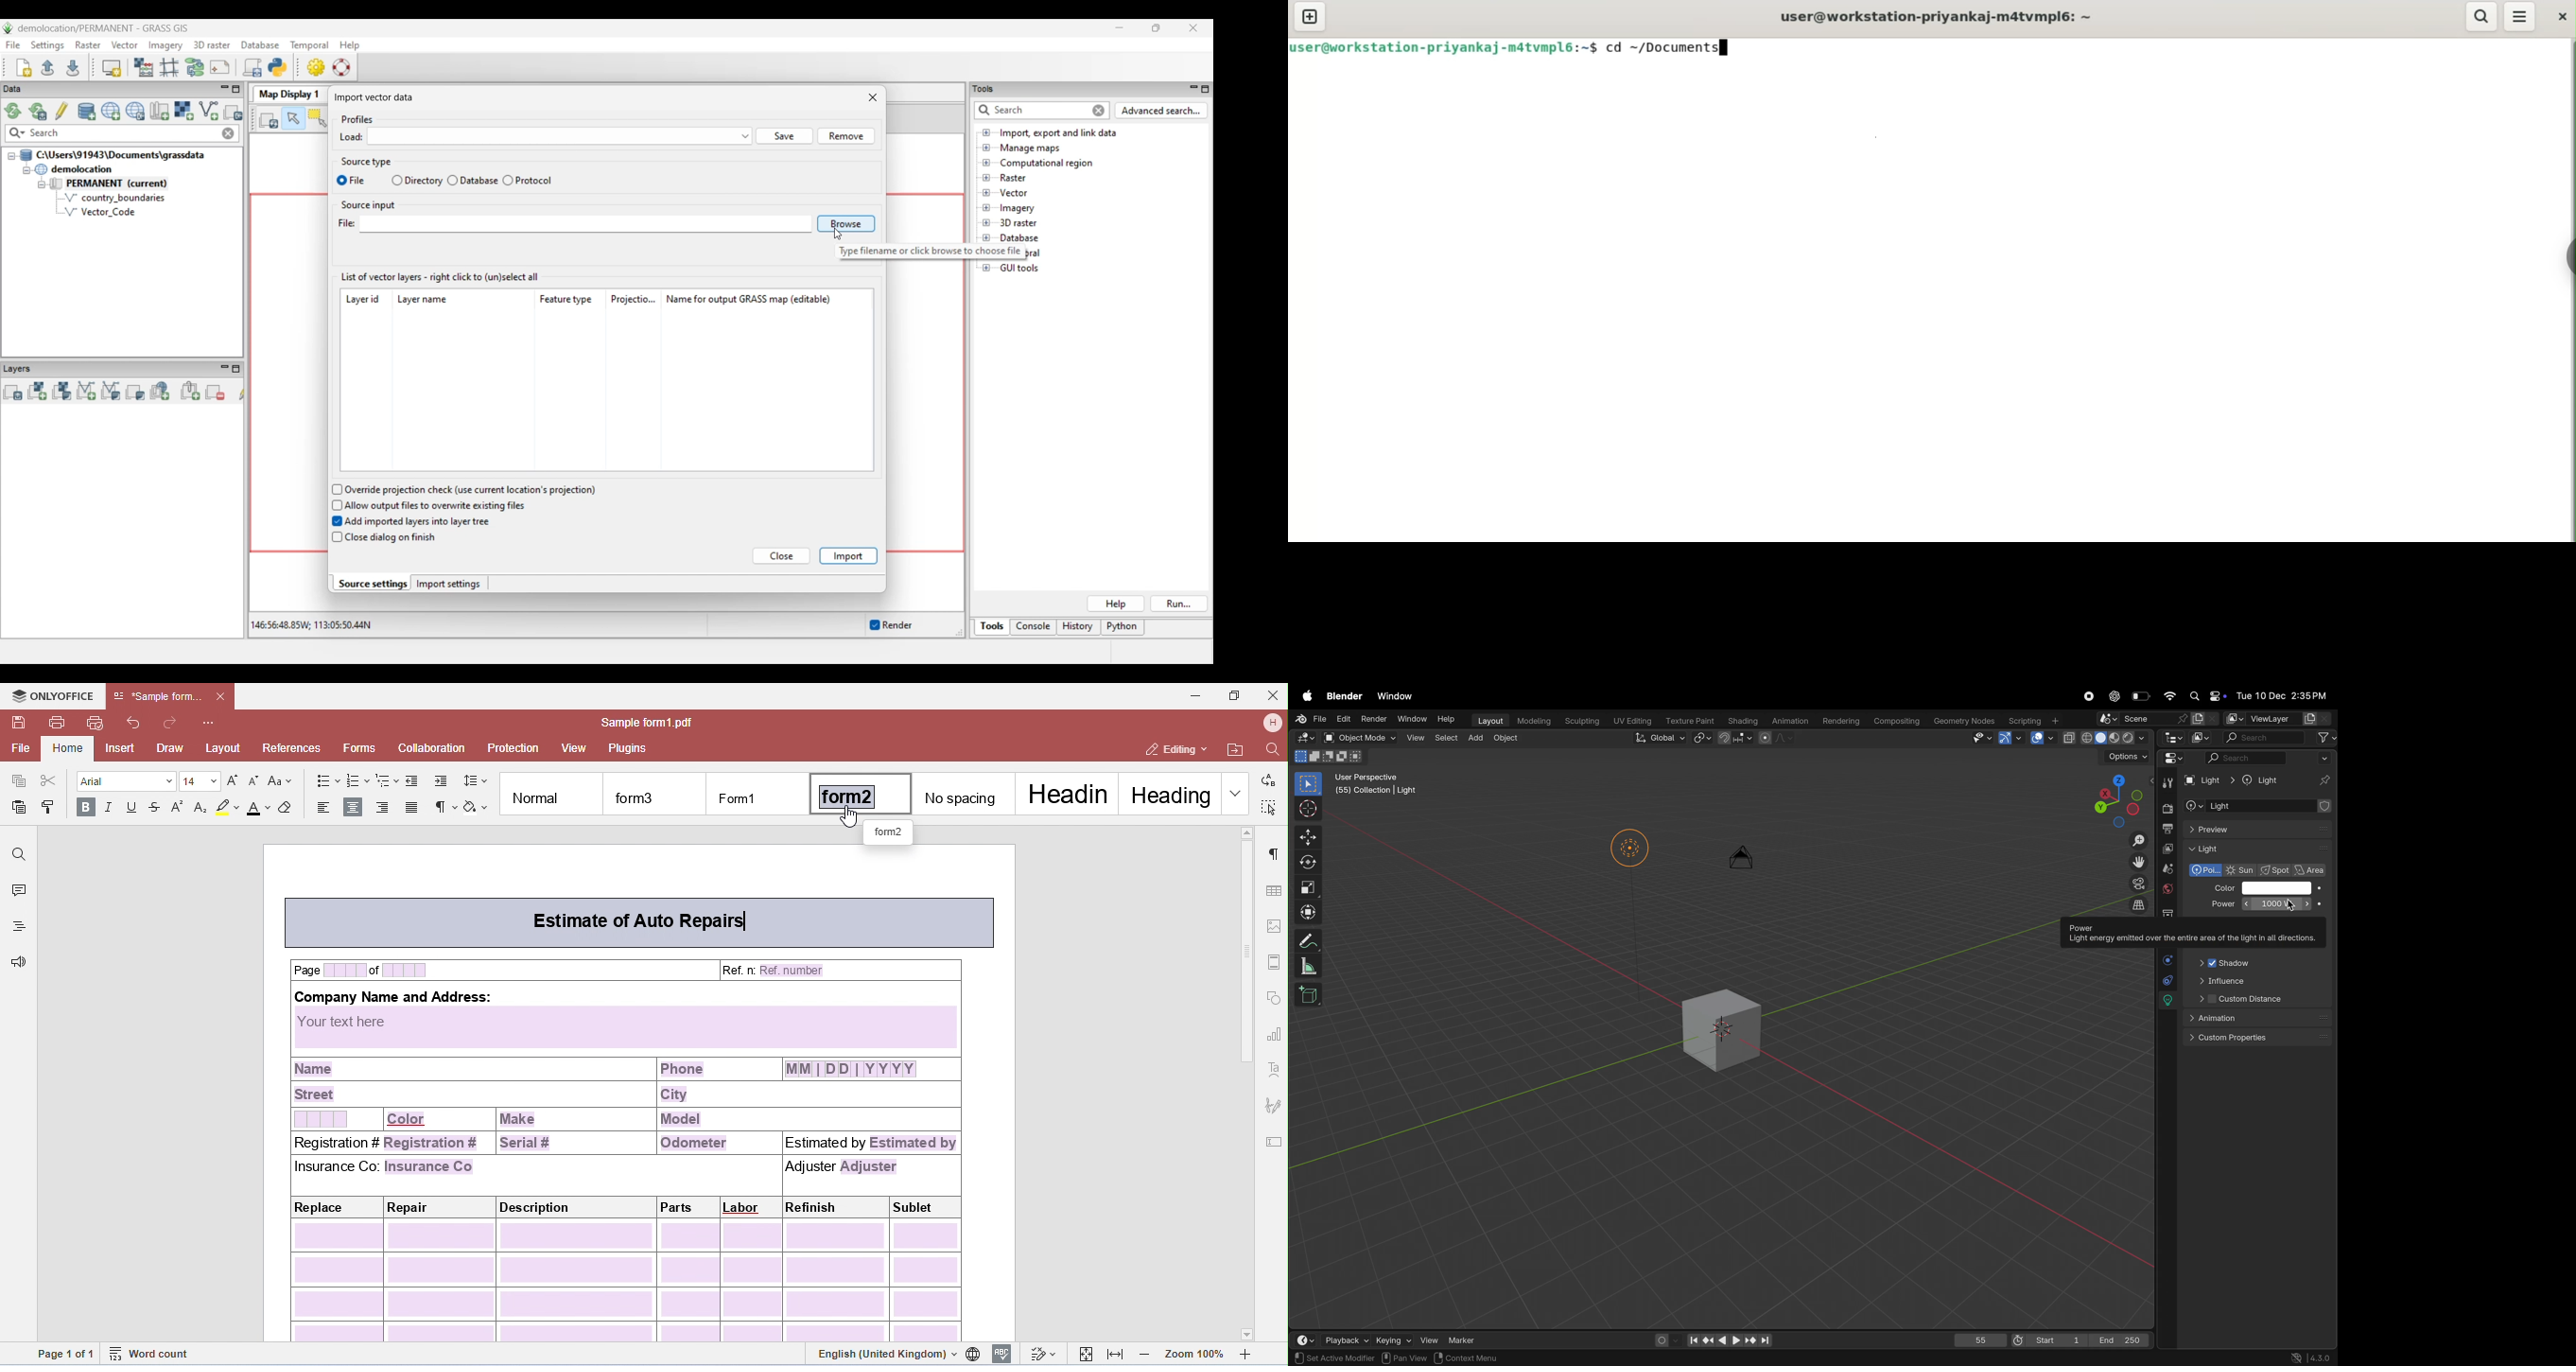 The image size is (2576, 1372). Describe the element at coordinates (1309, 719) in the screenshot. I see `File` at that location.